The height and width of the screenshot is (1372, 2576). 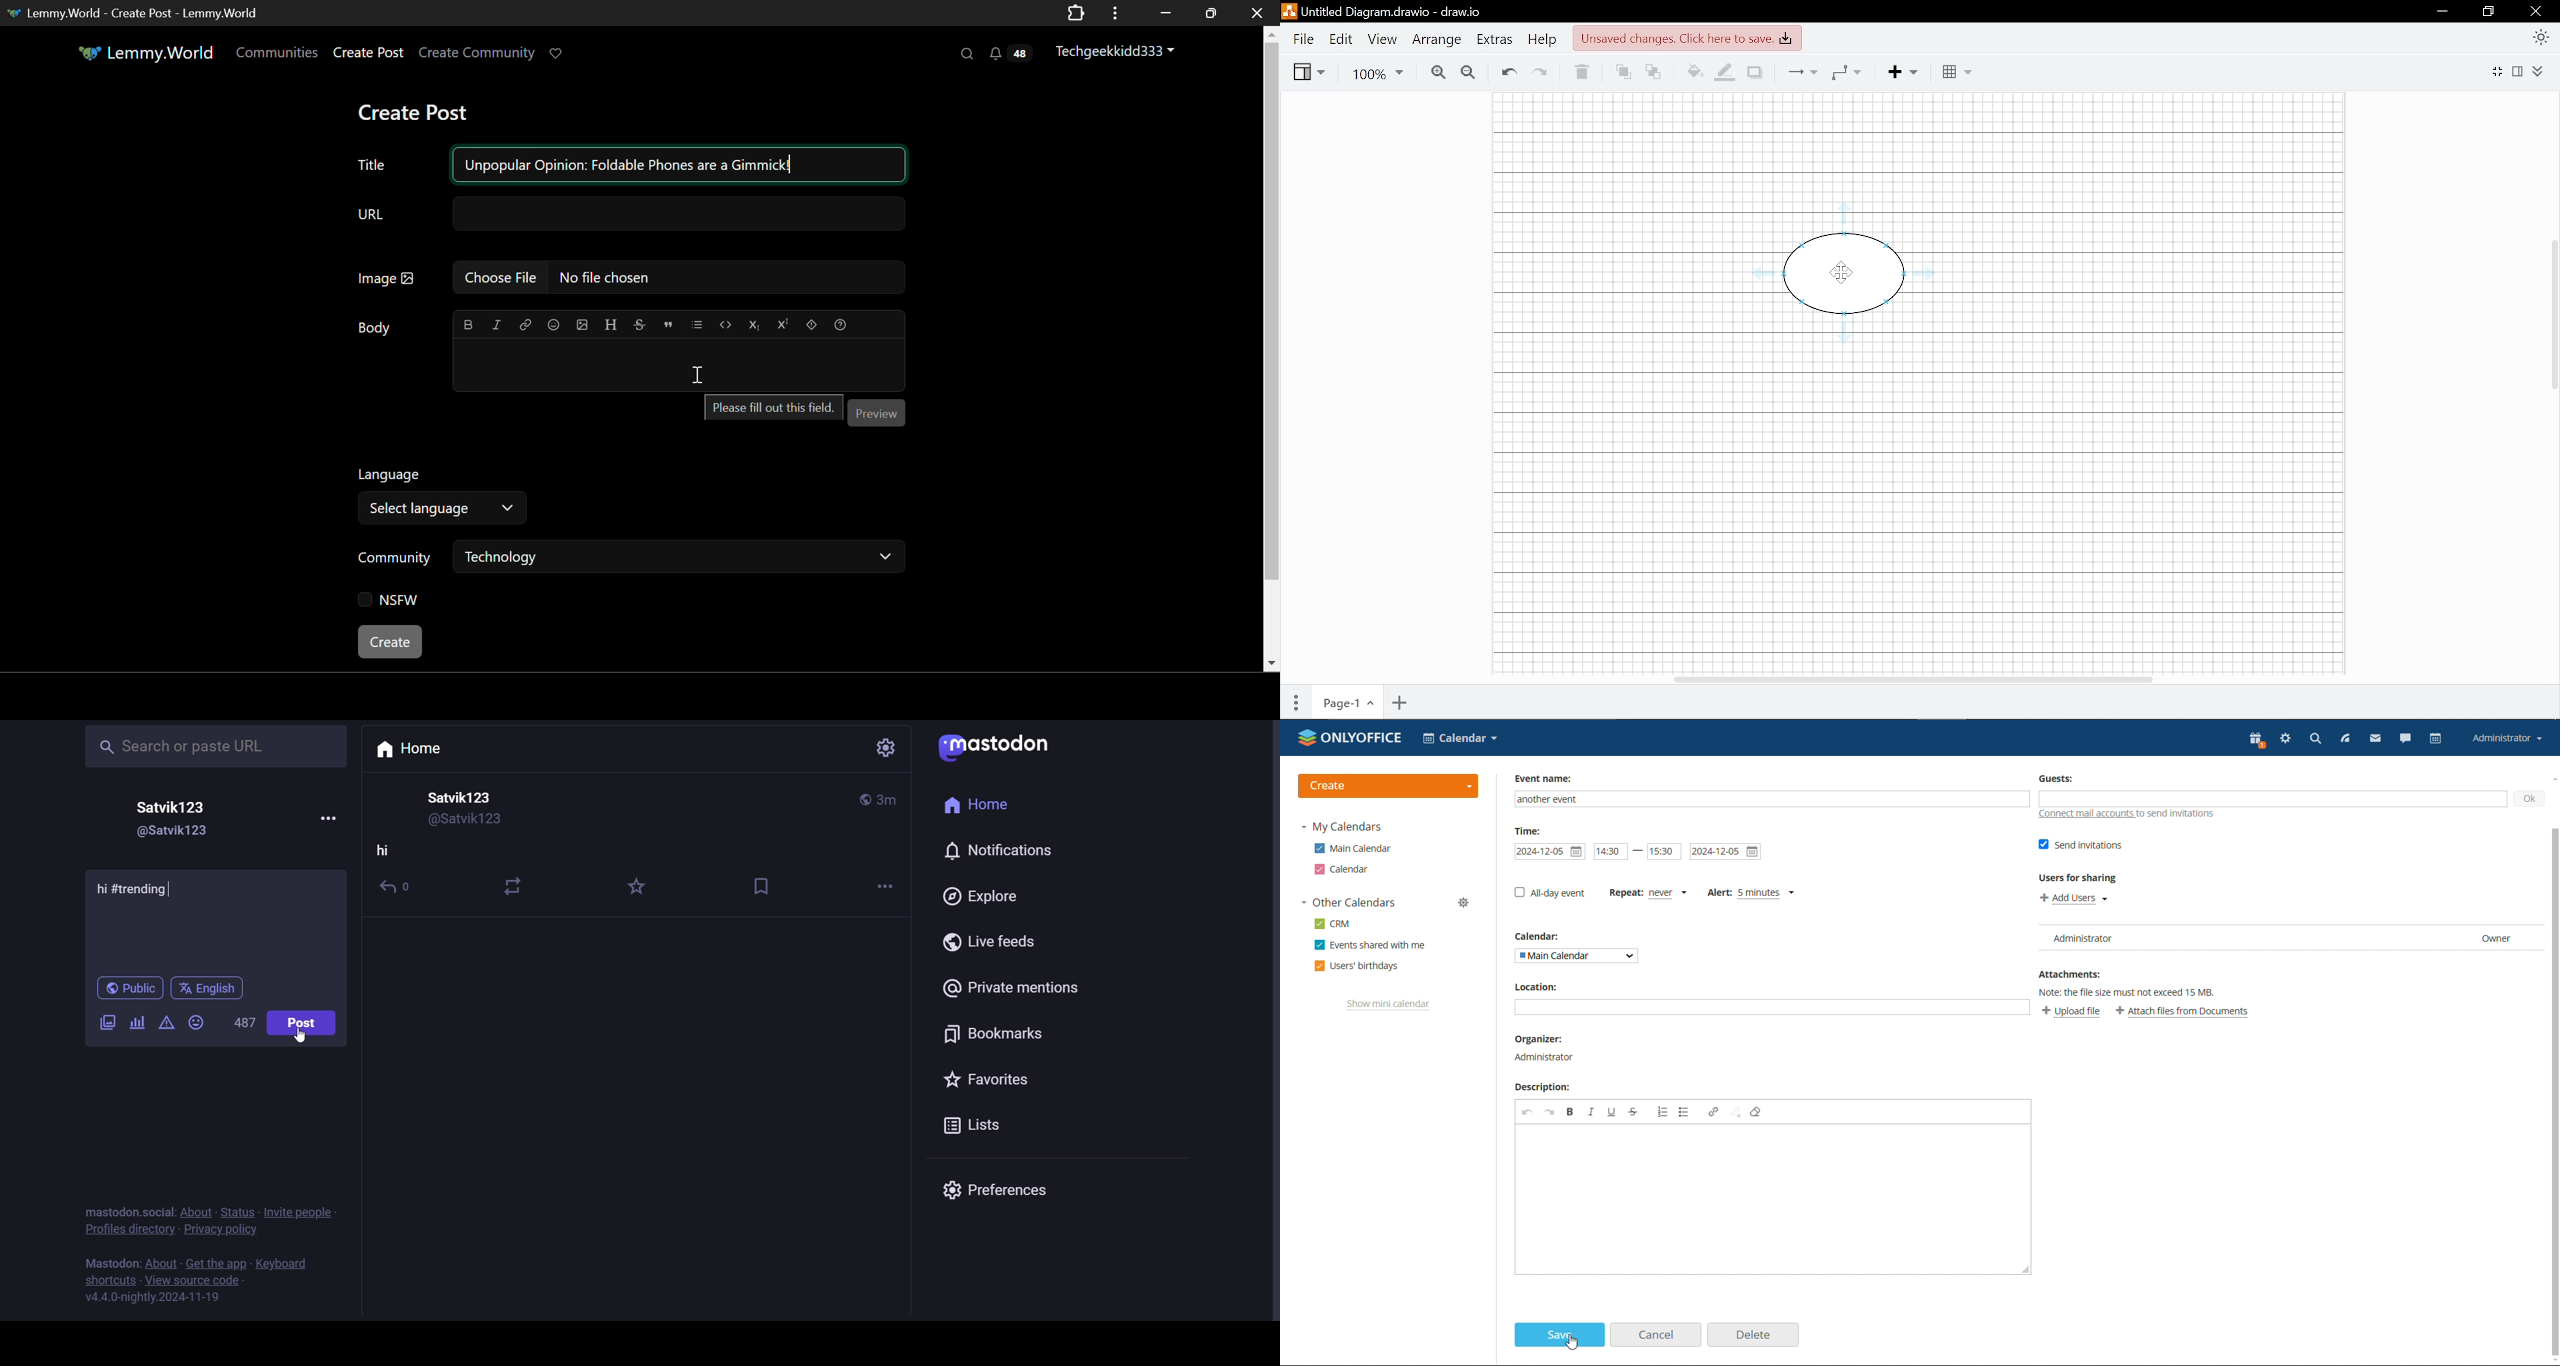 I want to click on text, so click(x=112, y=1212).